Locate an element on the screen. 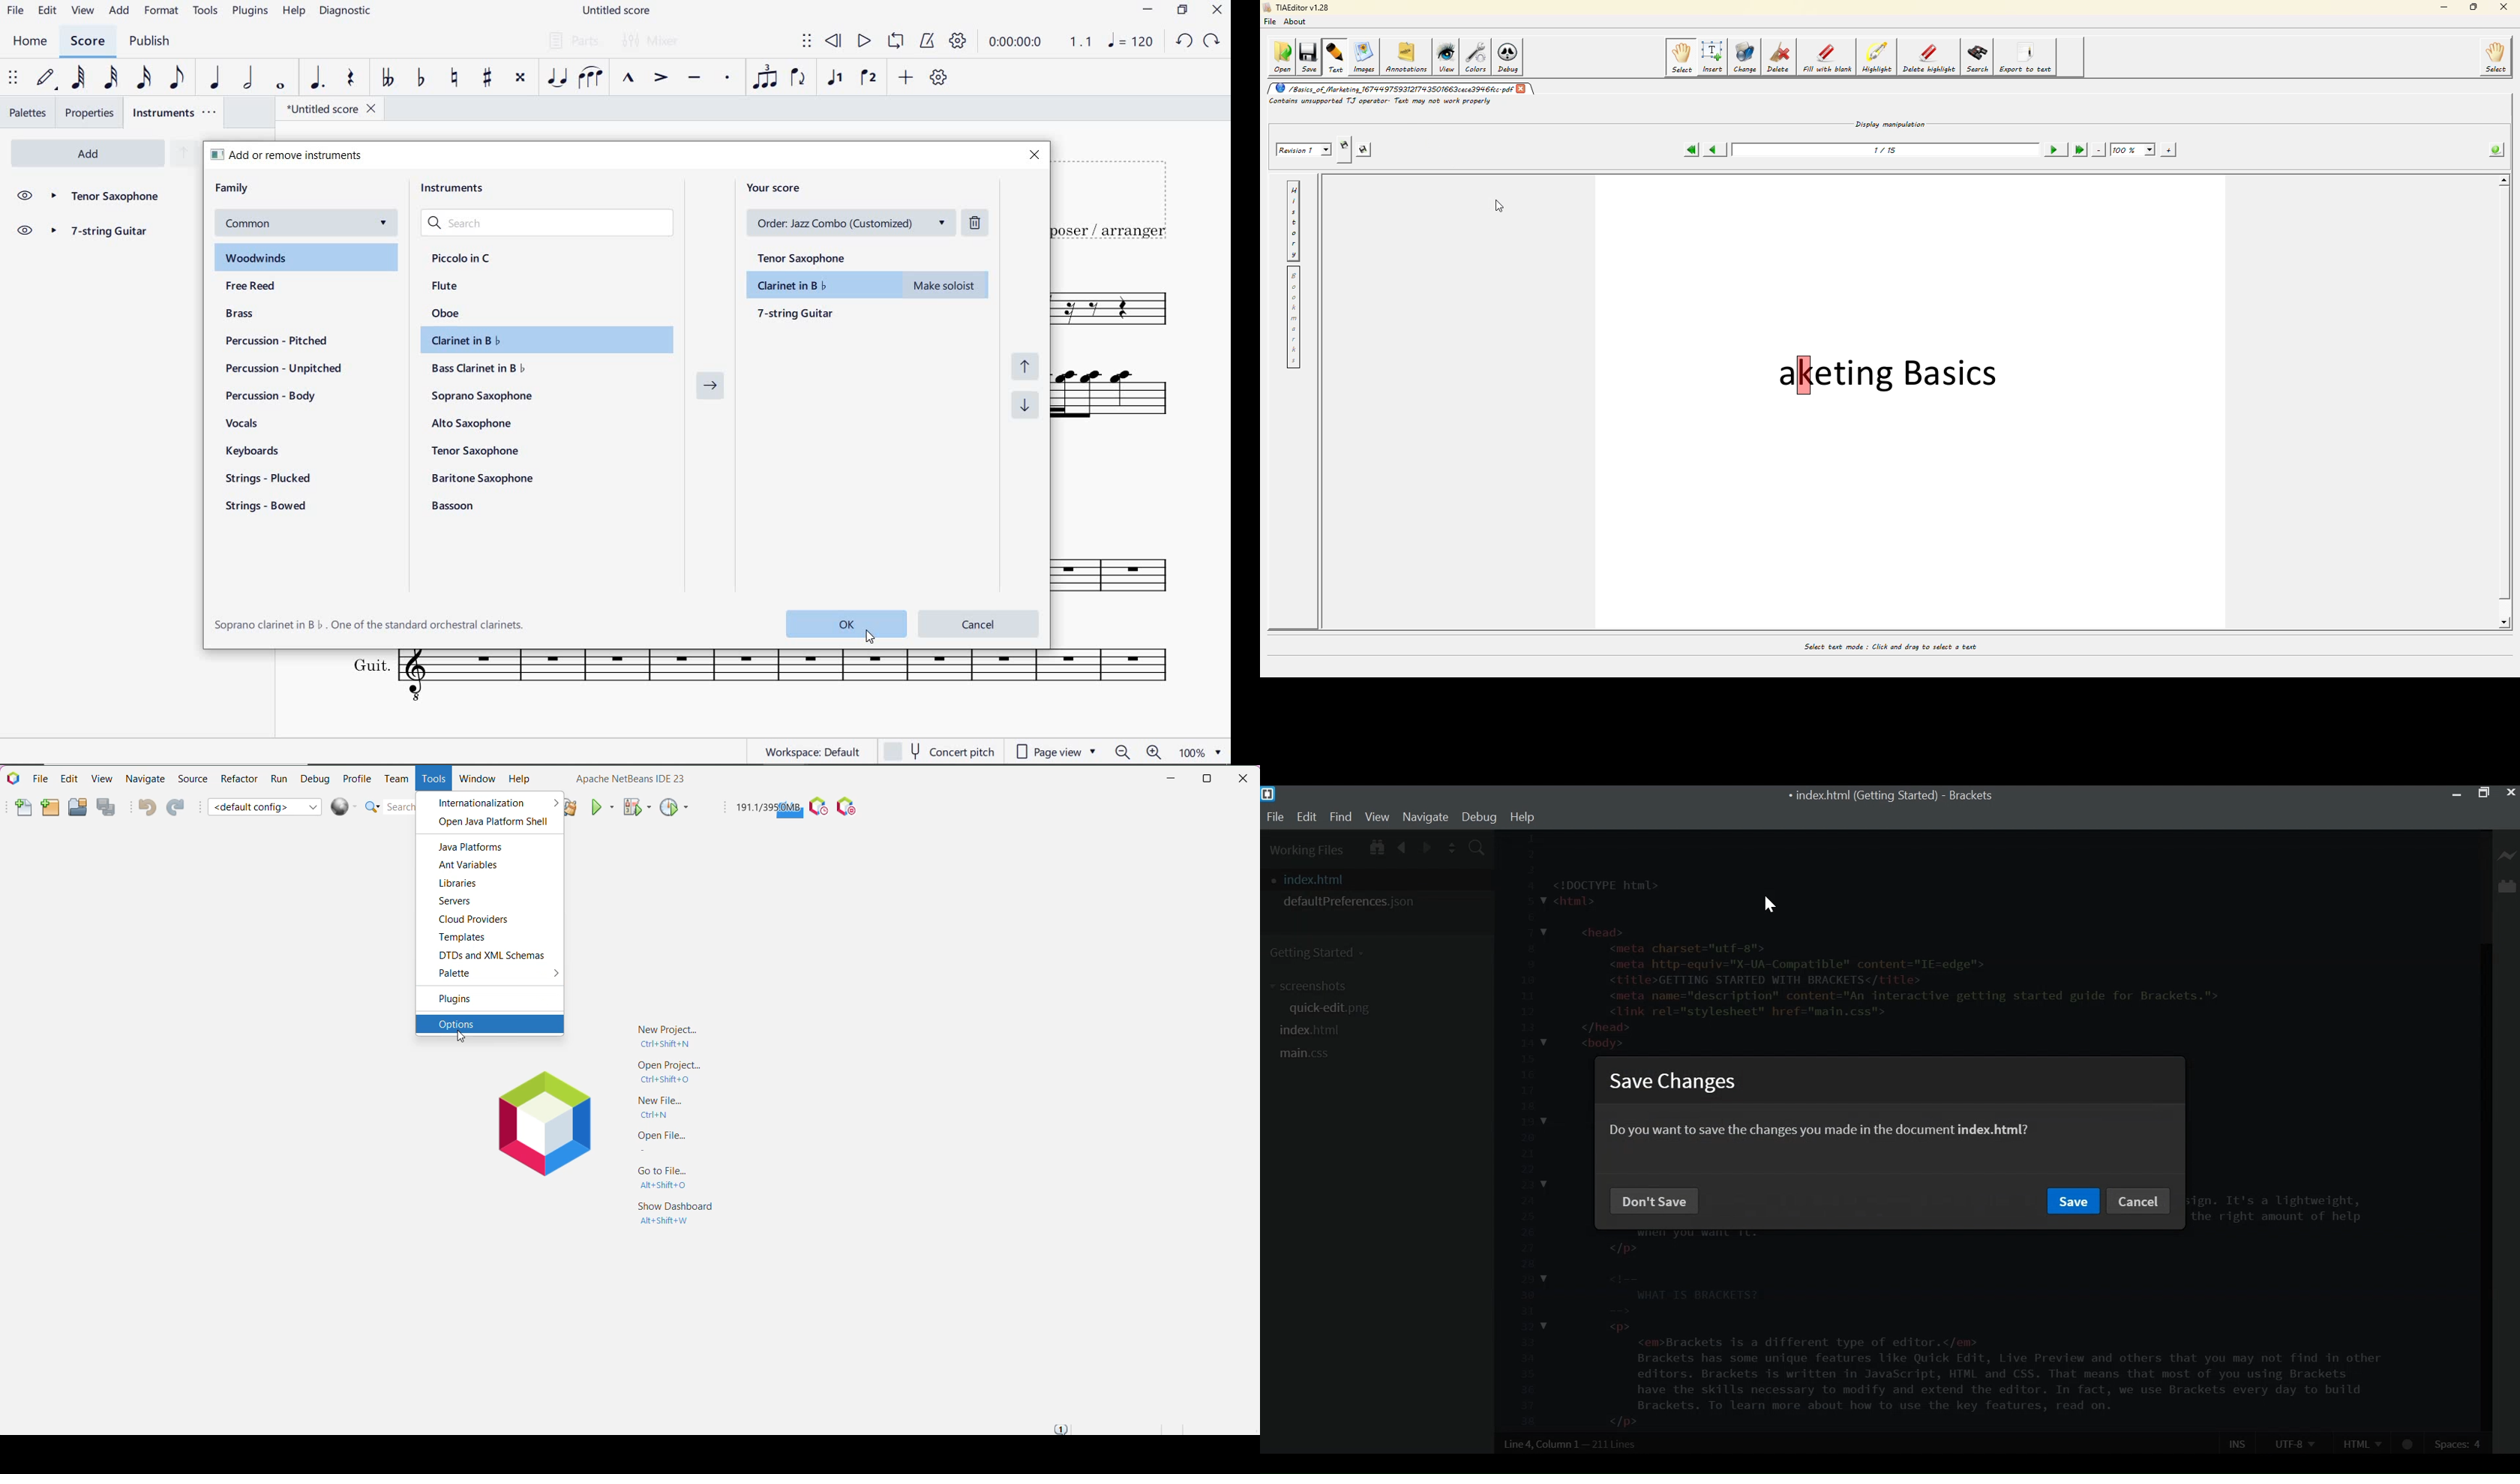 The height and width of the screenshot is (1484, 2520). Navigate is located at coordinates (1425, 816).